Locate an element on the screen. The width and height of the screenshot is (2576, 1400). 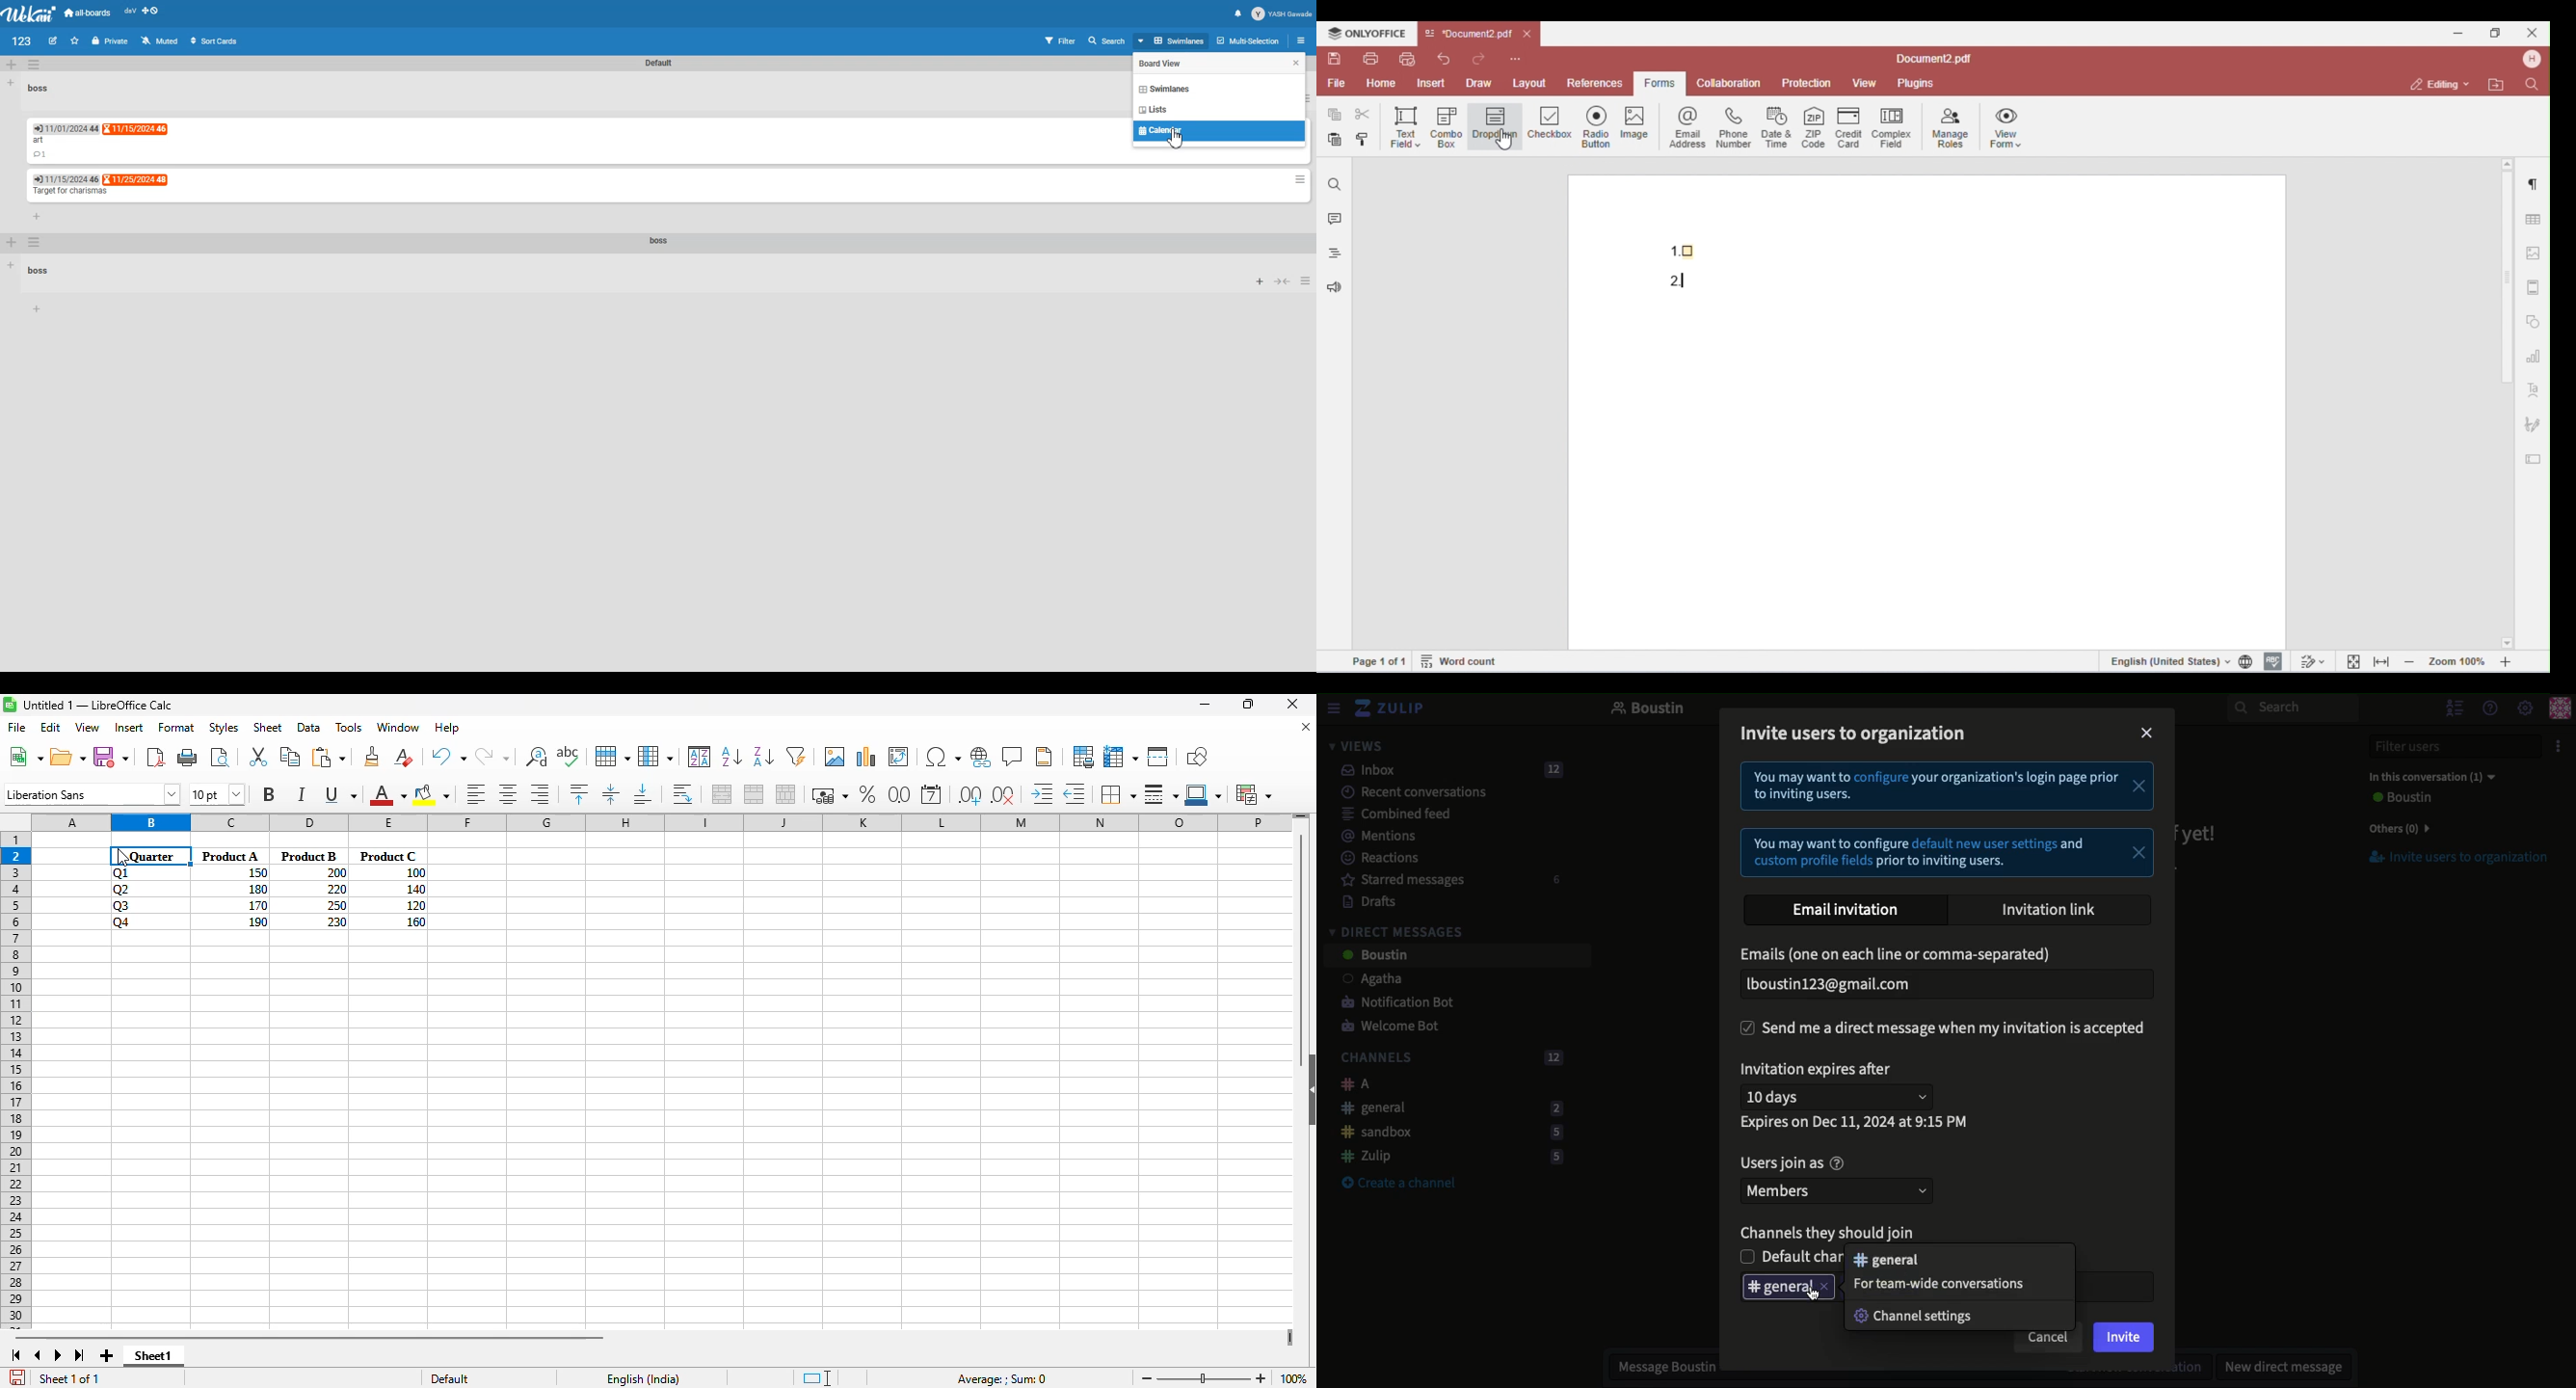
font size is located at coordinates (216, 794).